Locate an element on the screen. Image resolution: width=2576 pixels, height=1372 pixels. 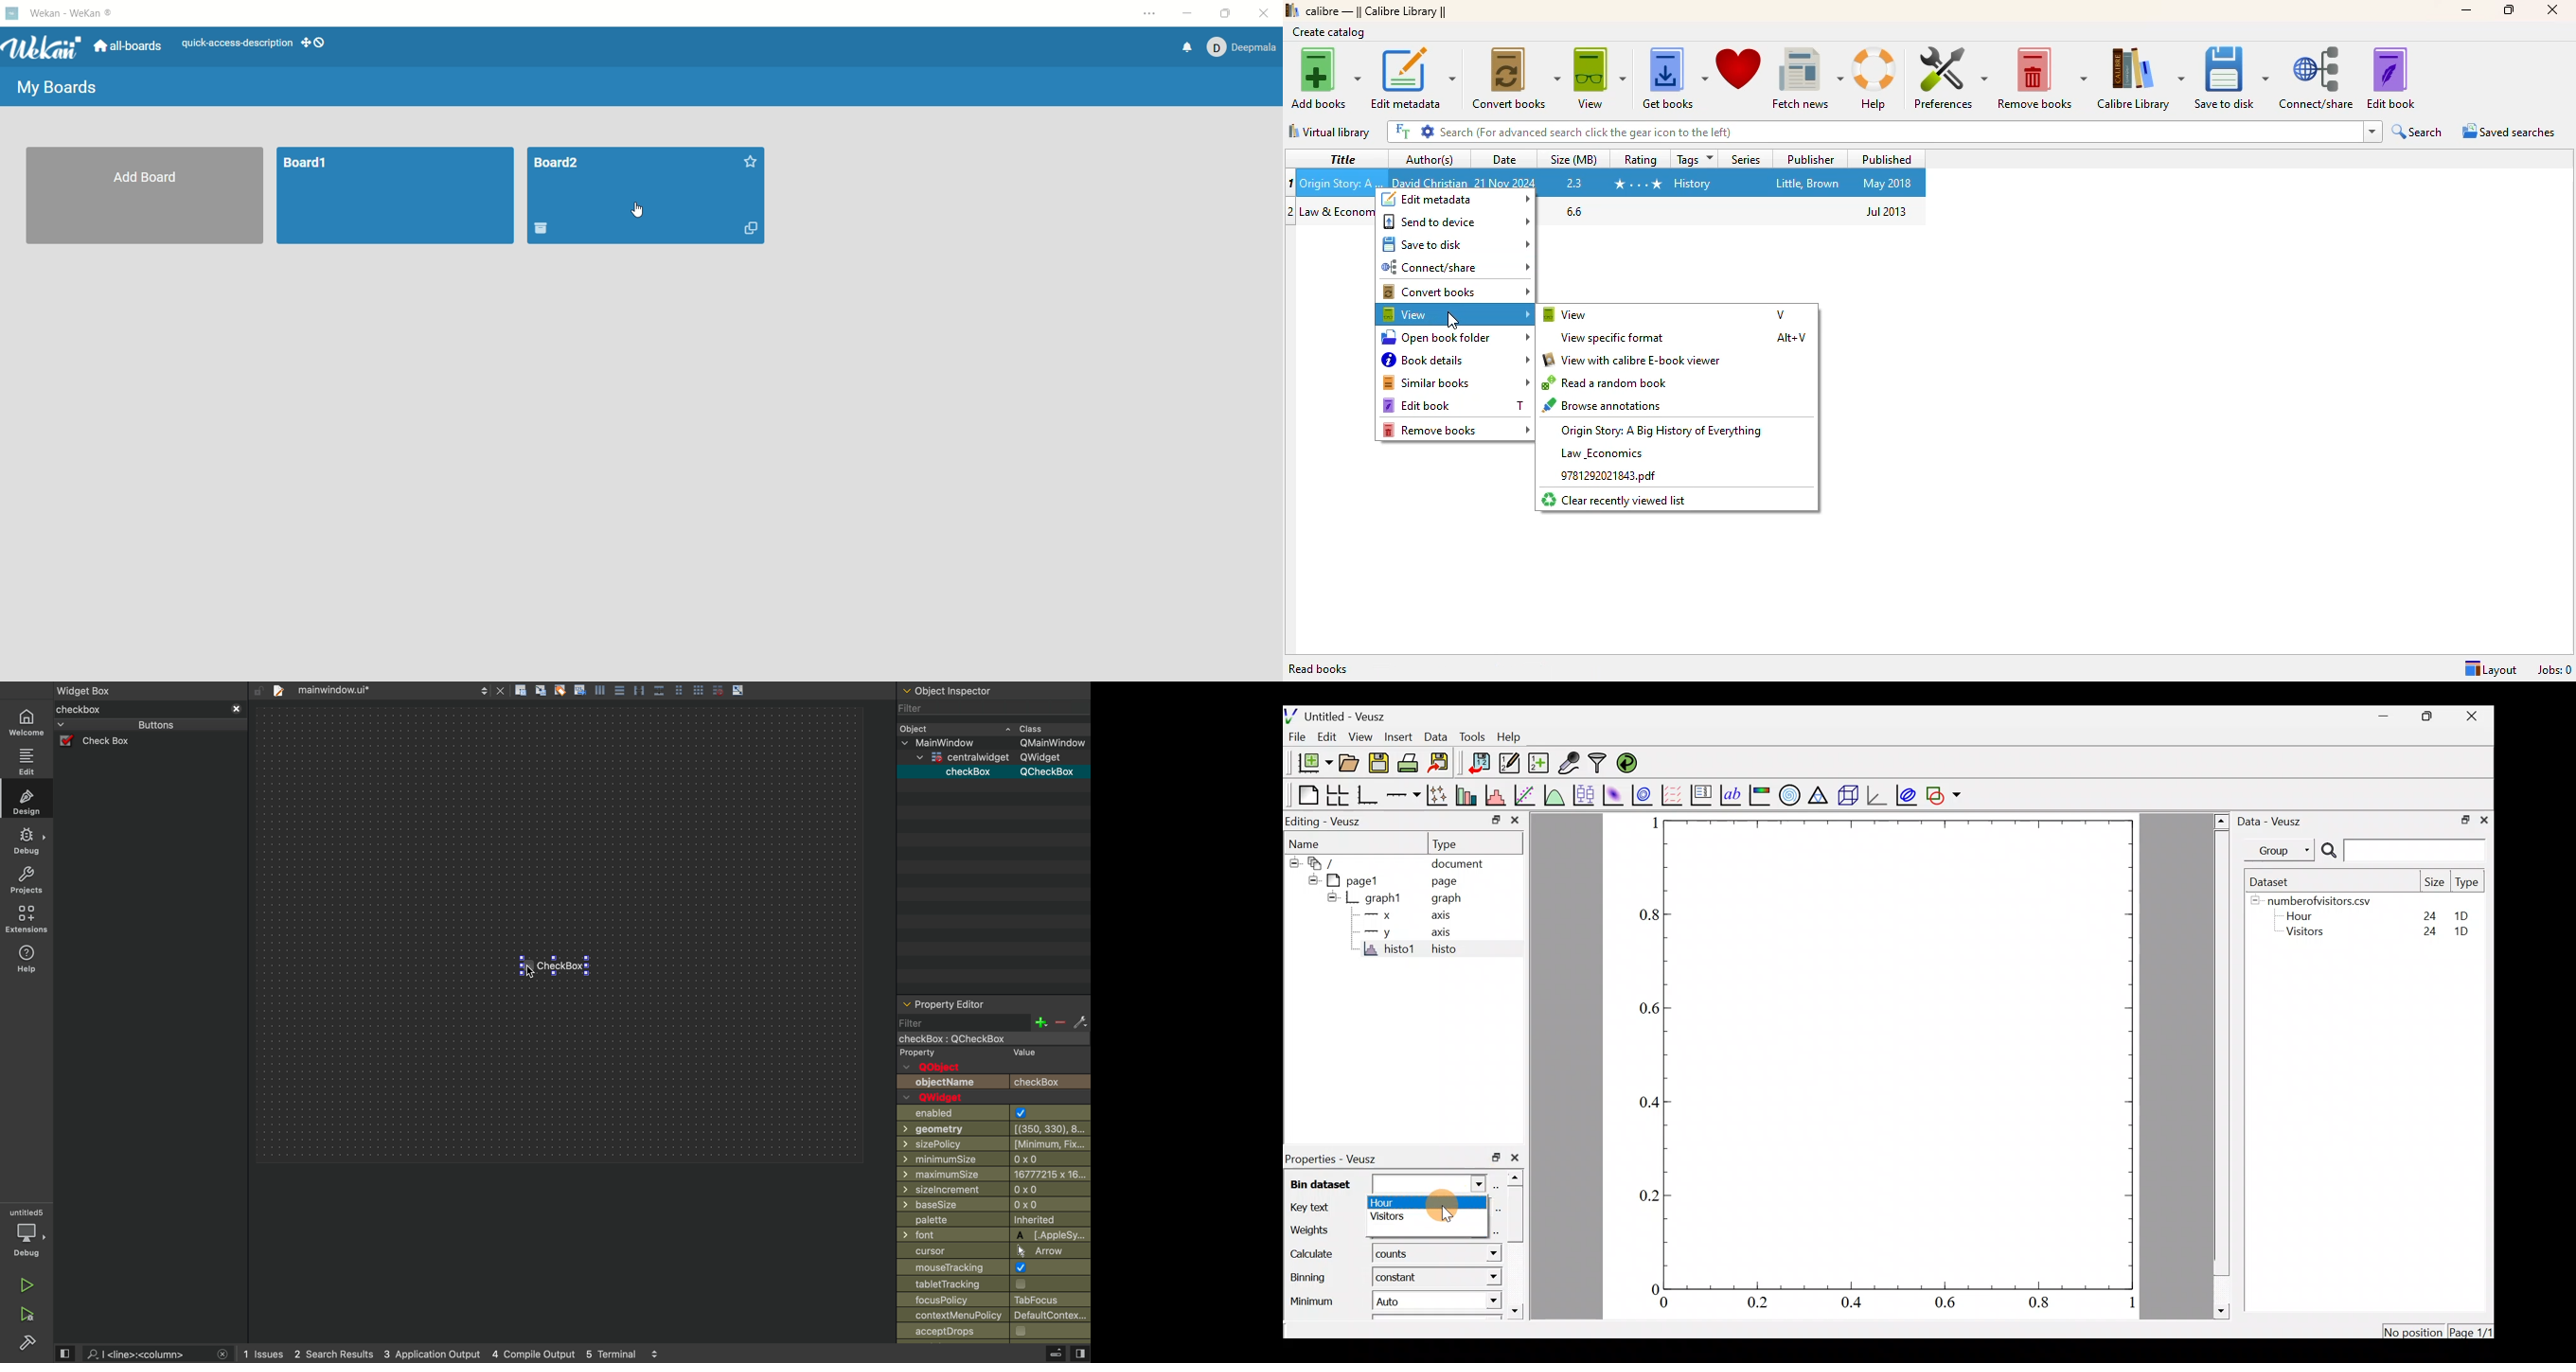
0.2 is located at coordinates (1759, 1302).